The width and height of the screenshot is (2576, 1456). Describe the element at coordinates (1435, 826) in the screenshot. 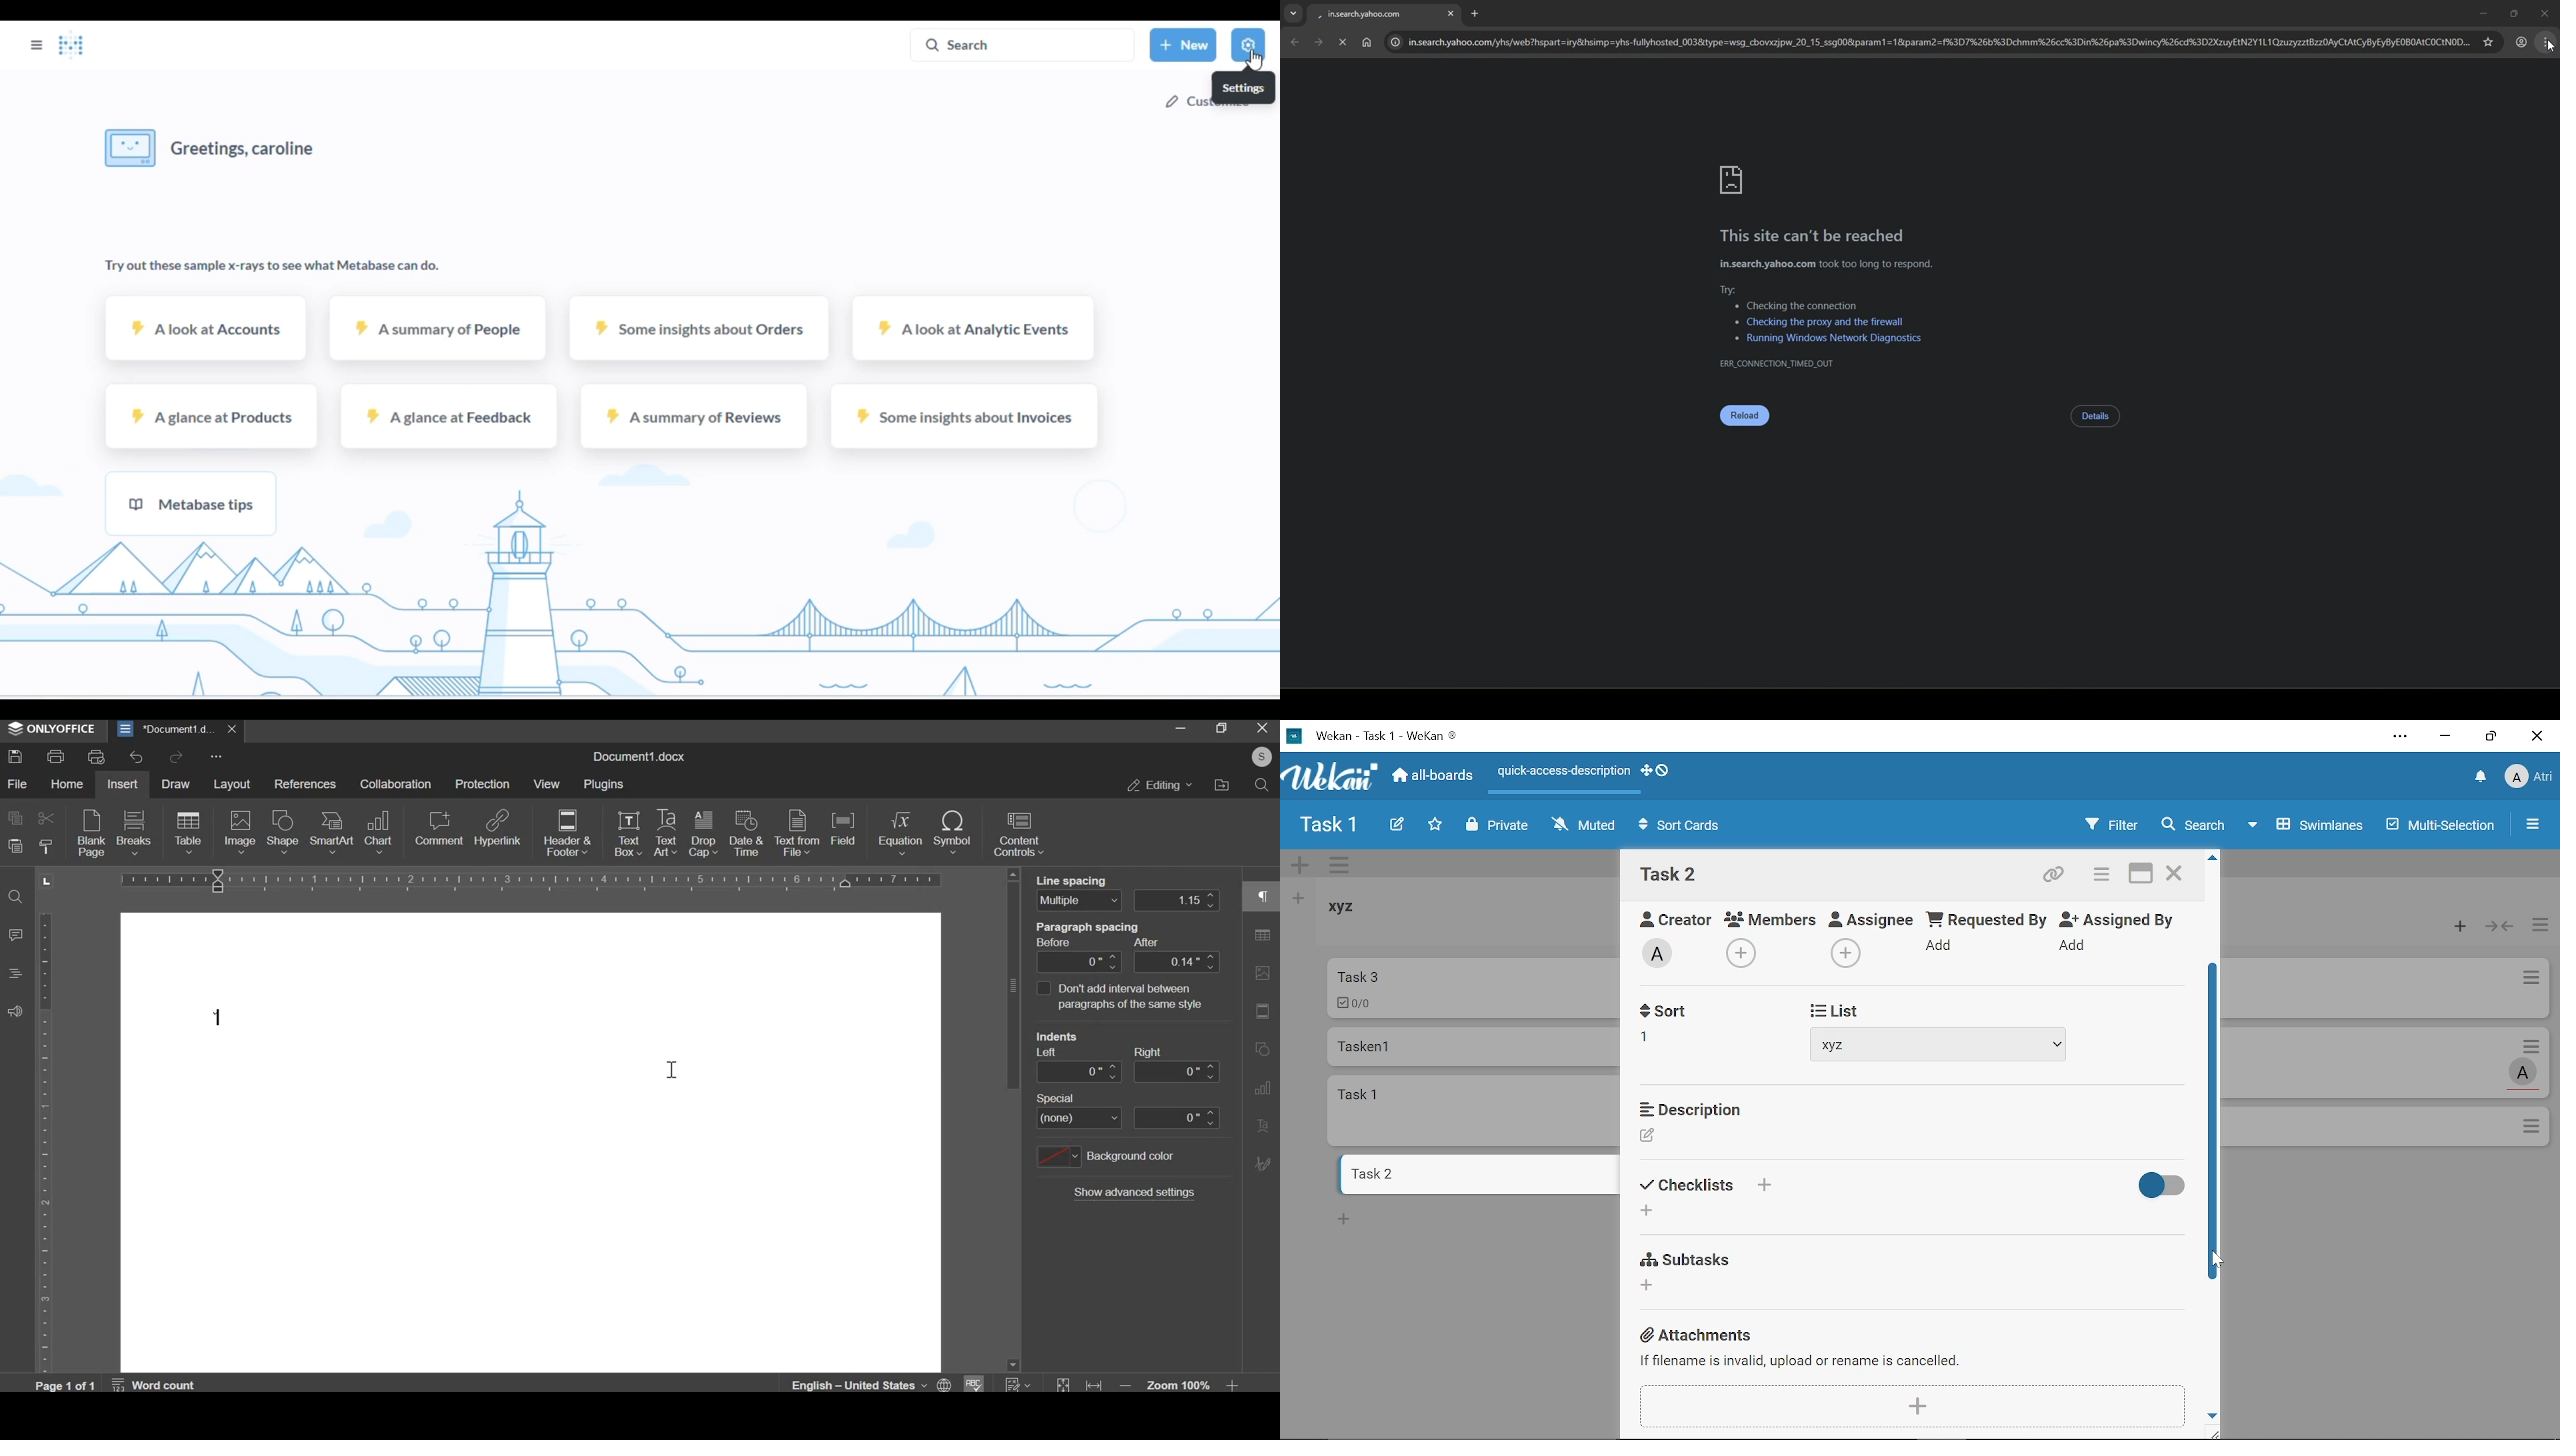

I see `Click here to star this board` at that location.